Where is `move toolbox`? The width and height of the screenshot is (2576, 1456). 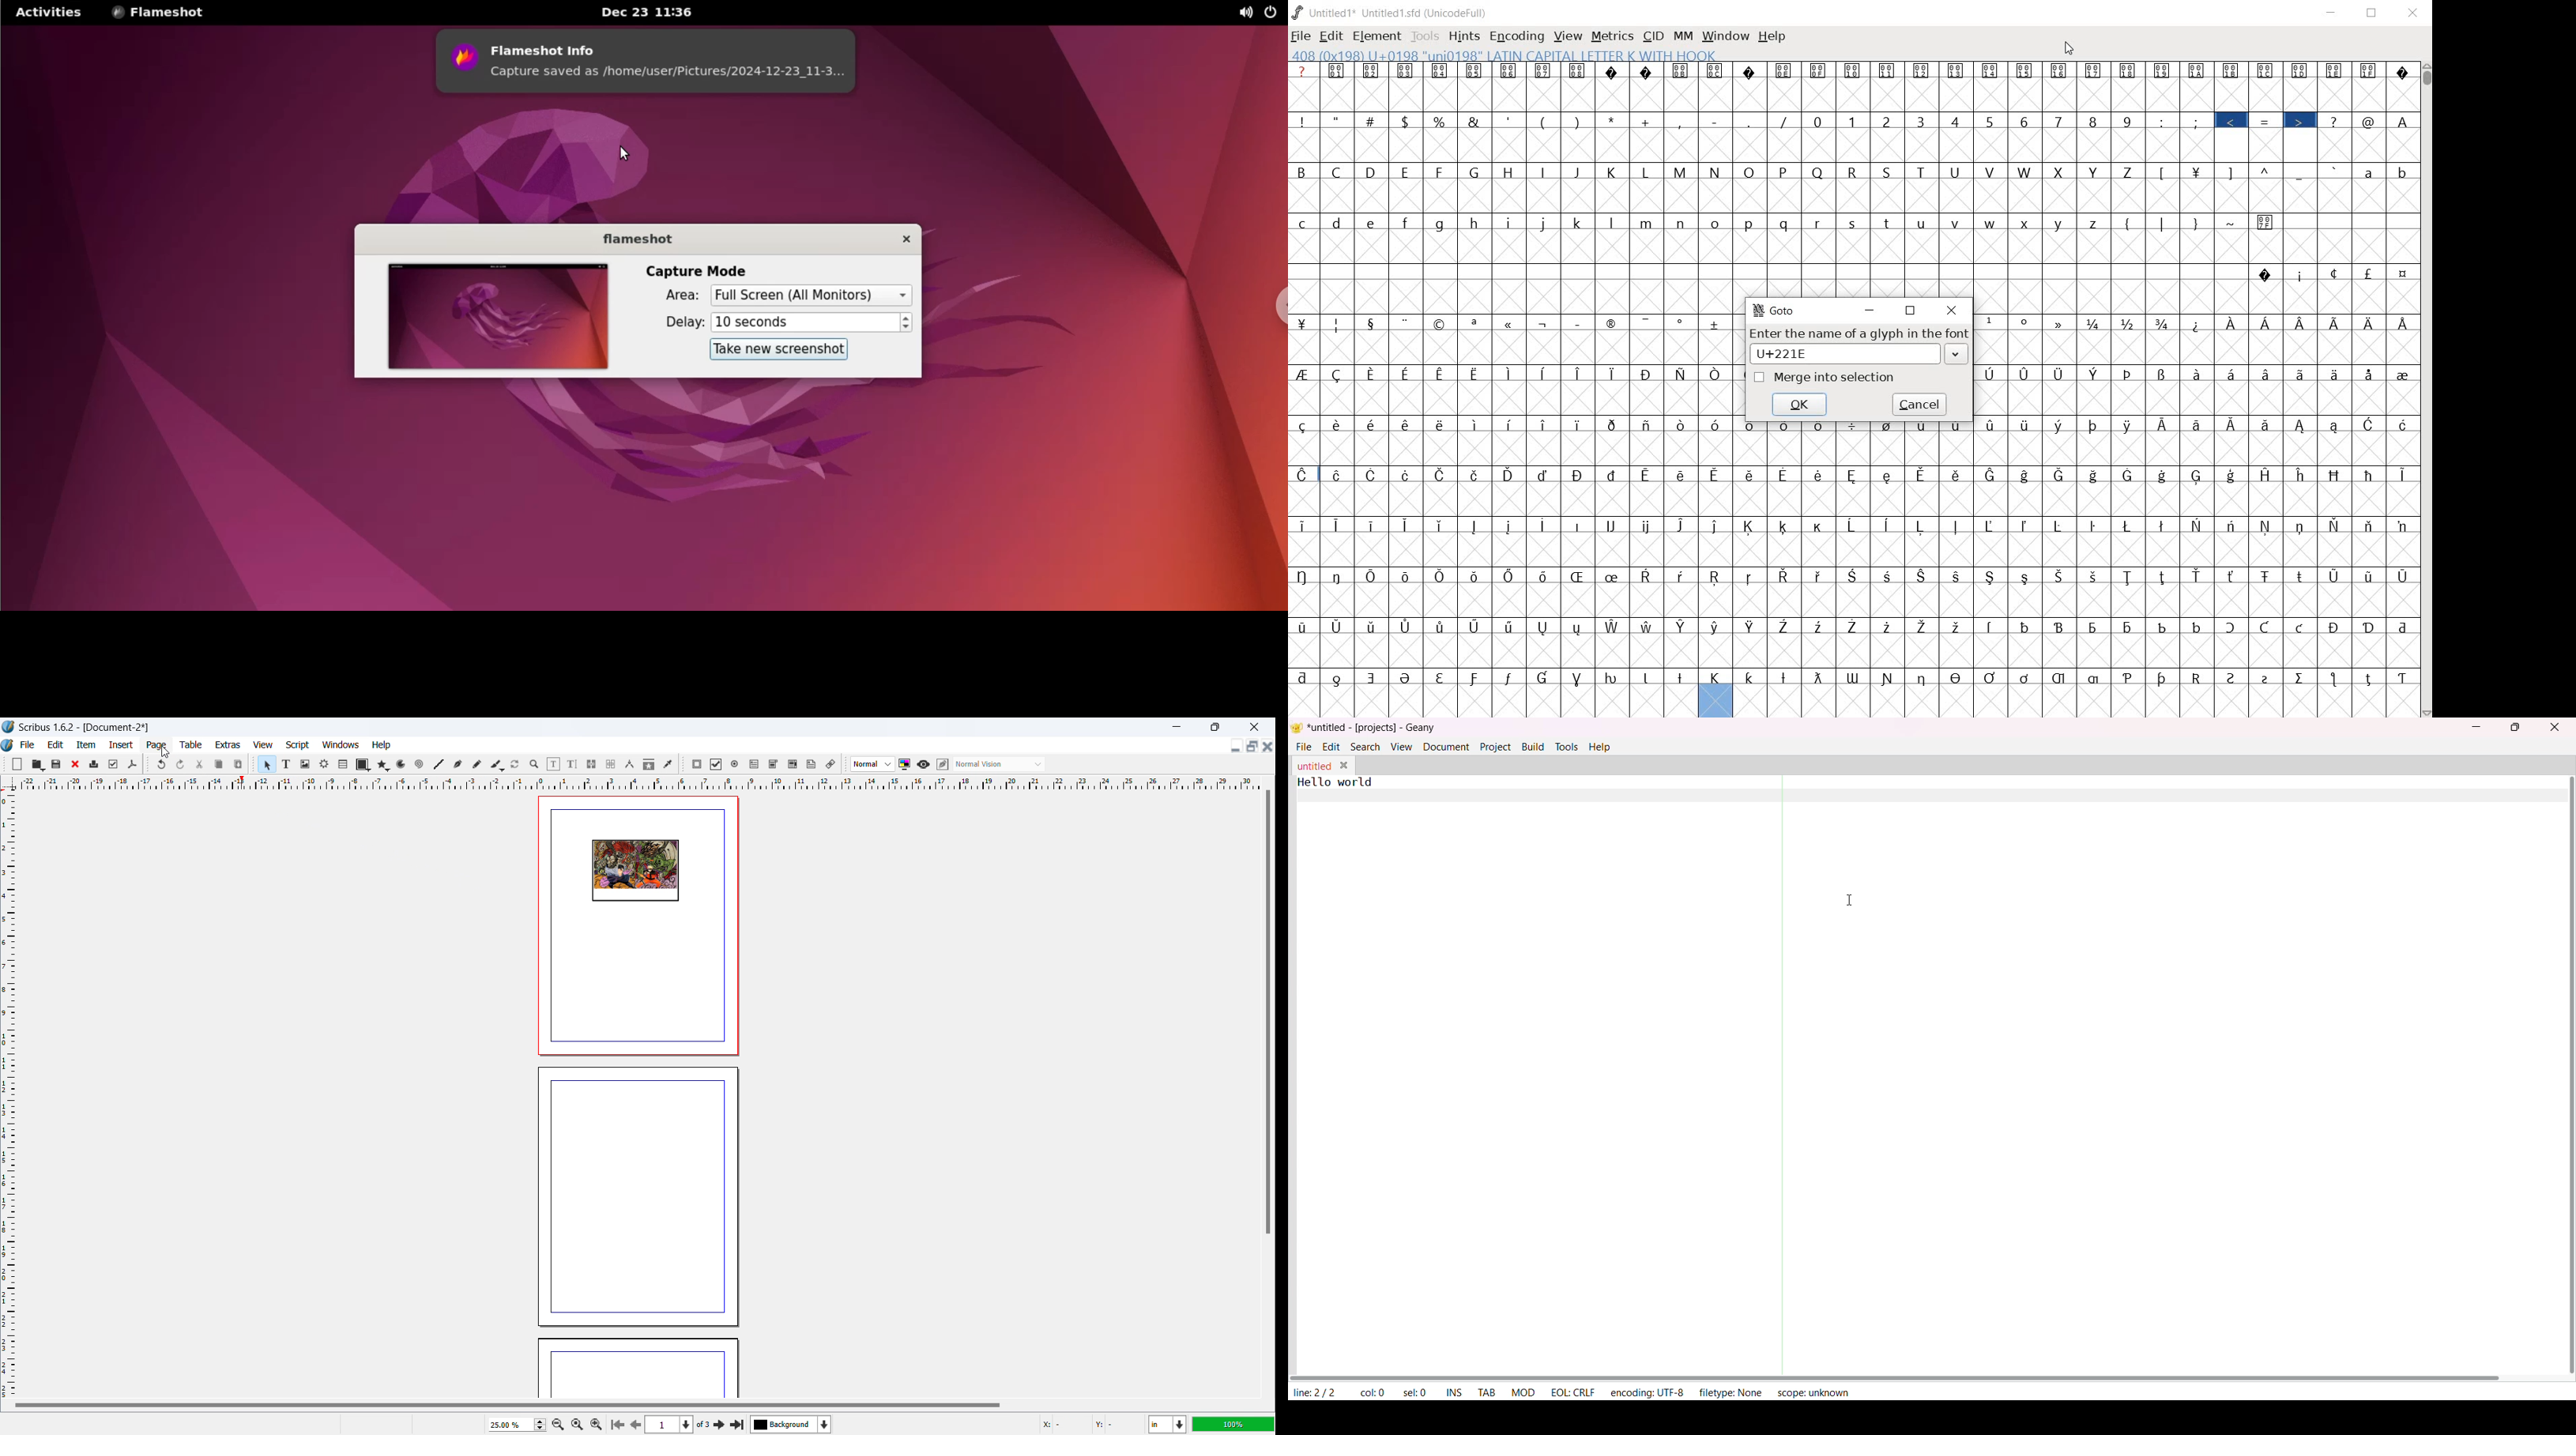 move toolbox is located at coordinates (147, 763).